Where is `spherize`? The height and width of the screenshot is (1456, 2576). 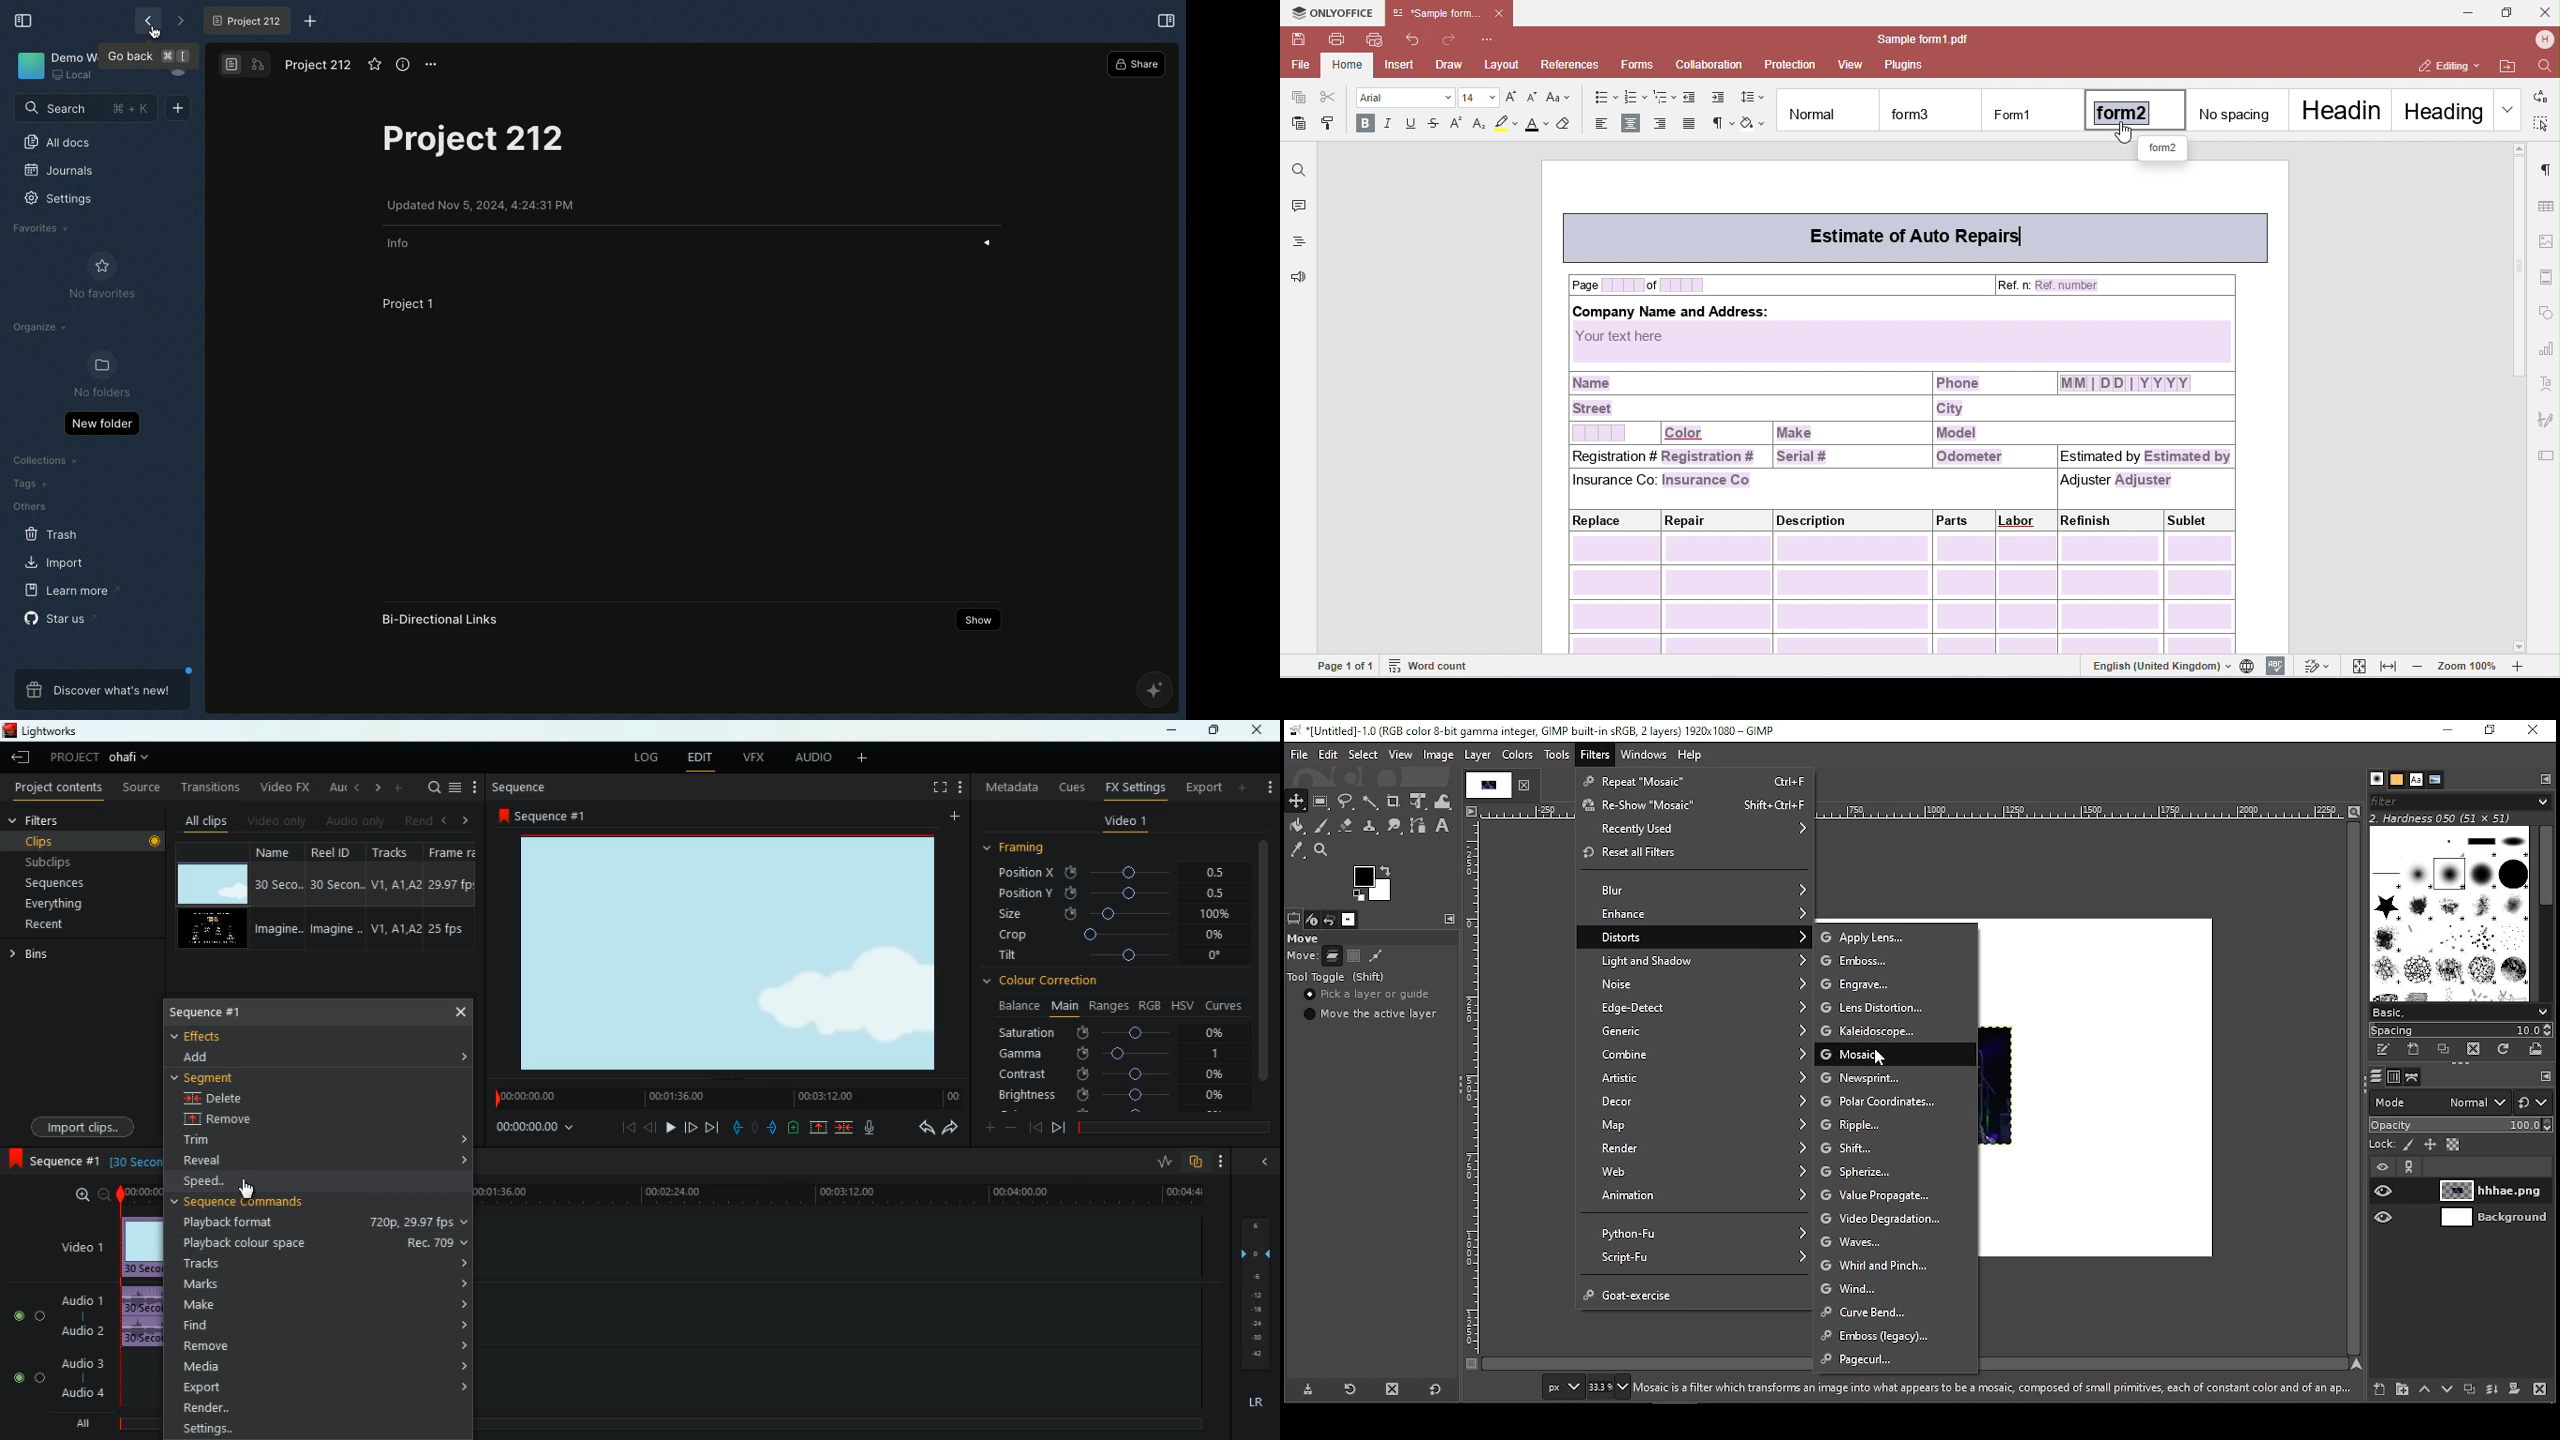 spherize is located at coordinates (1896, 1171).